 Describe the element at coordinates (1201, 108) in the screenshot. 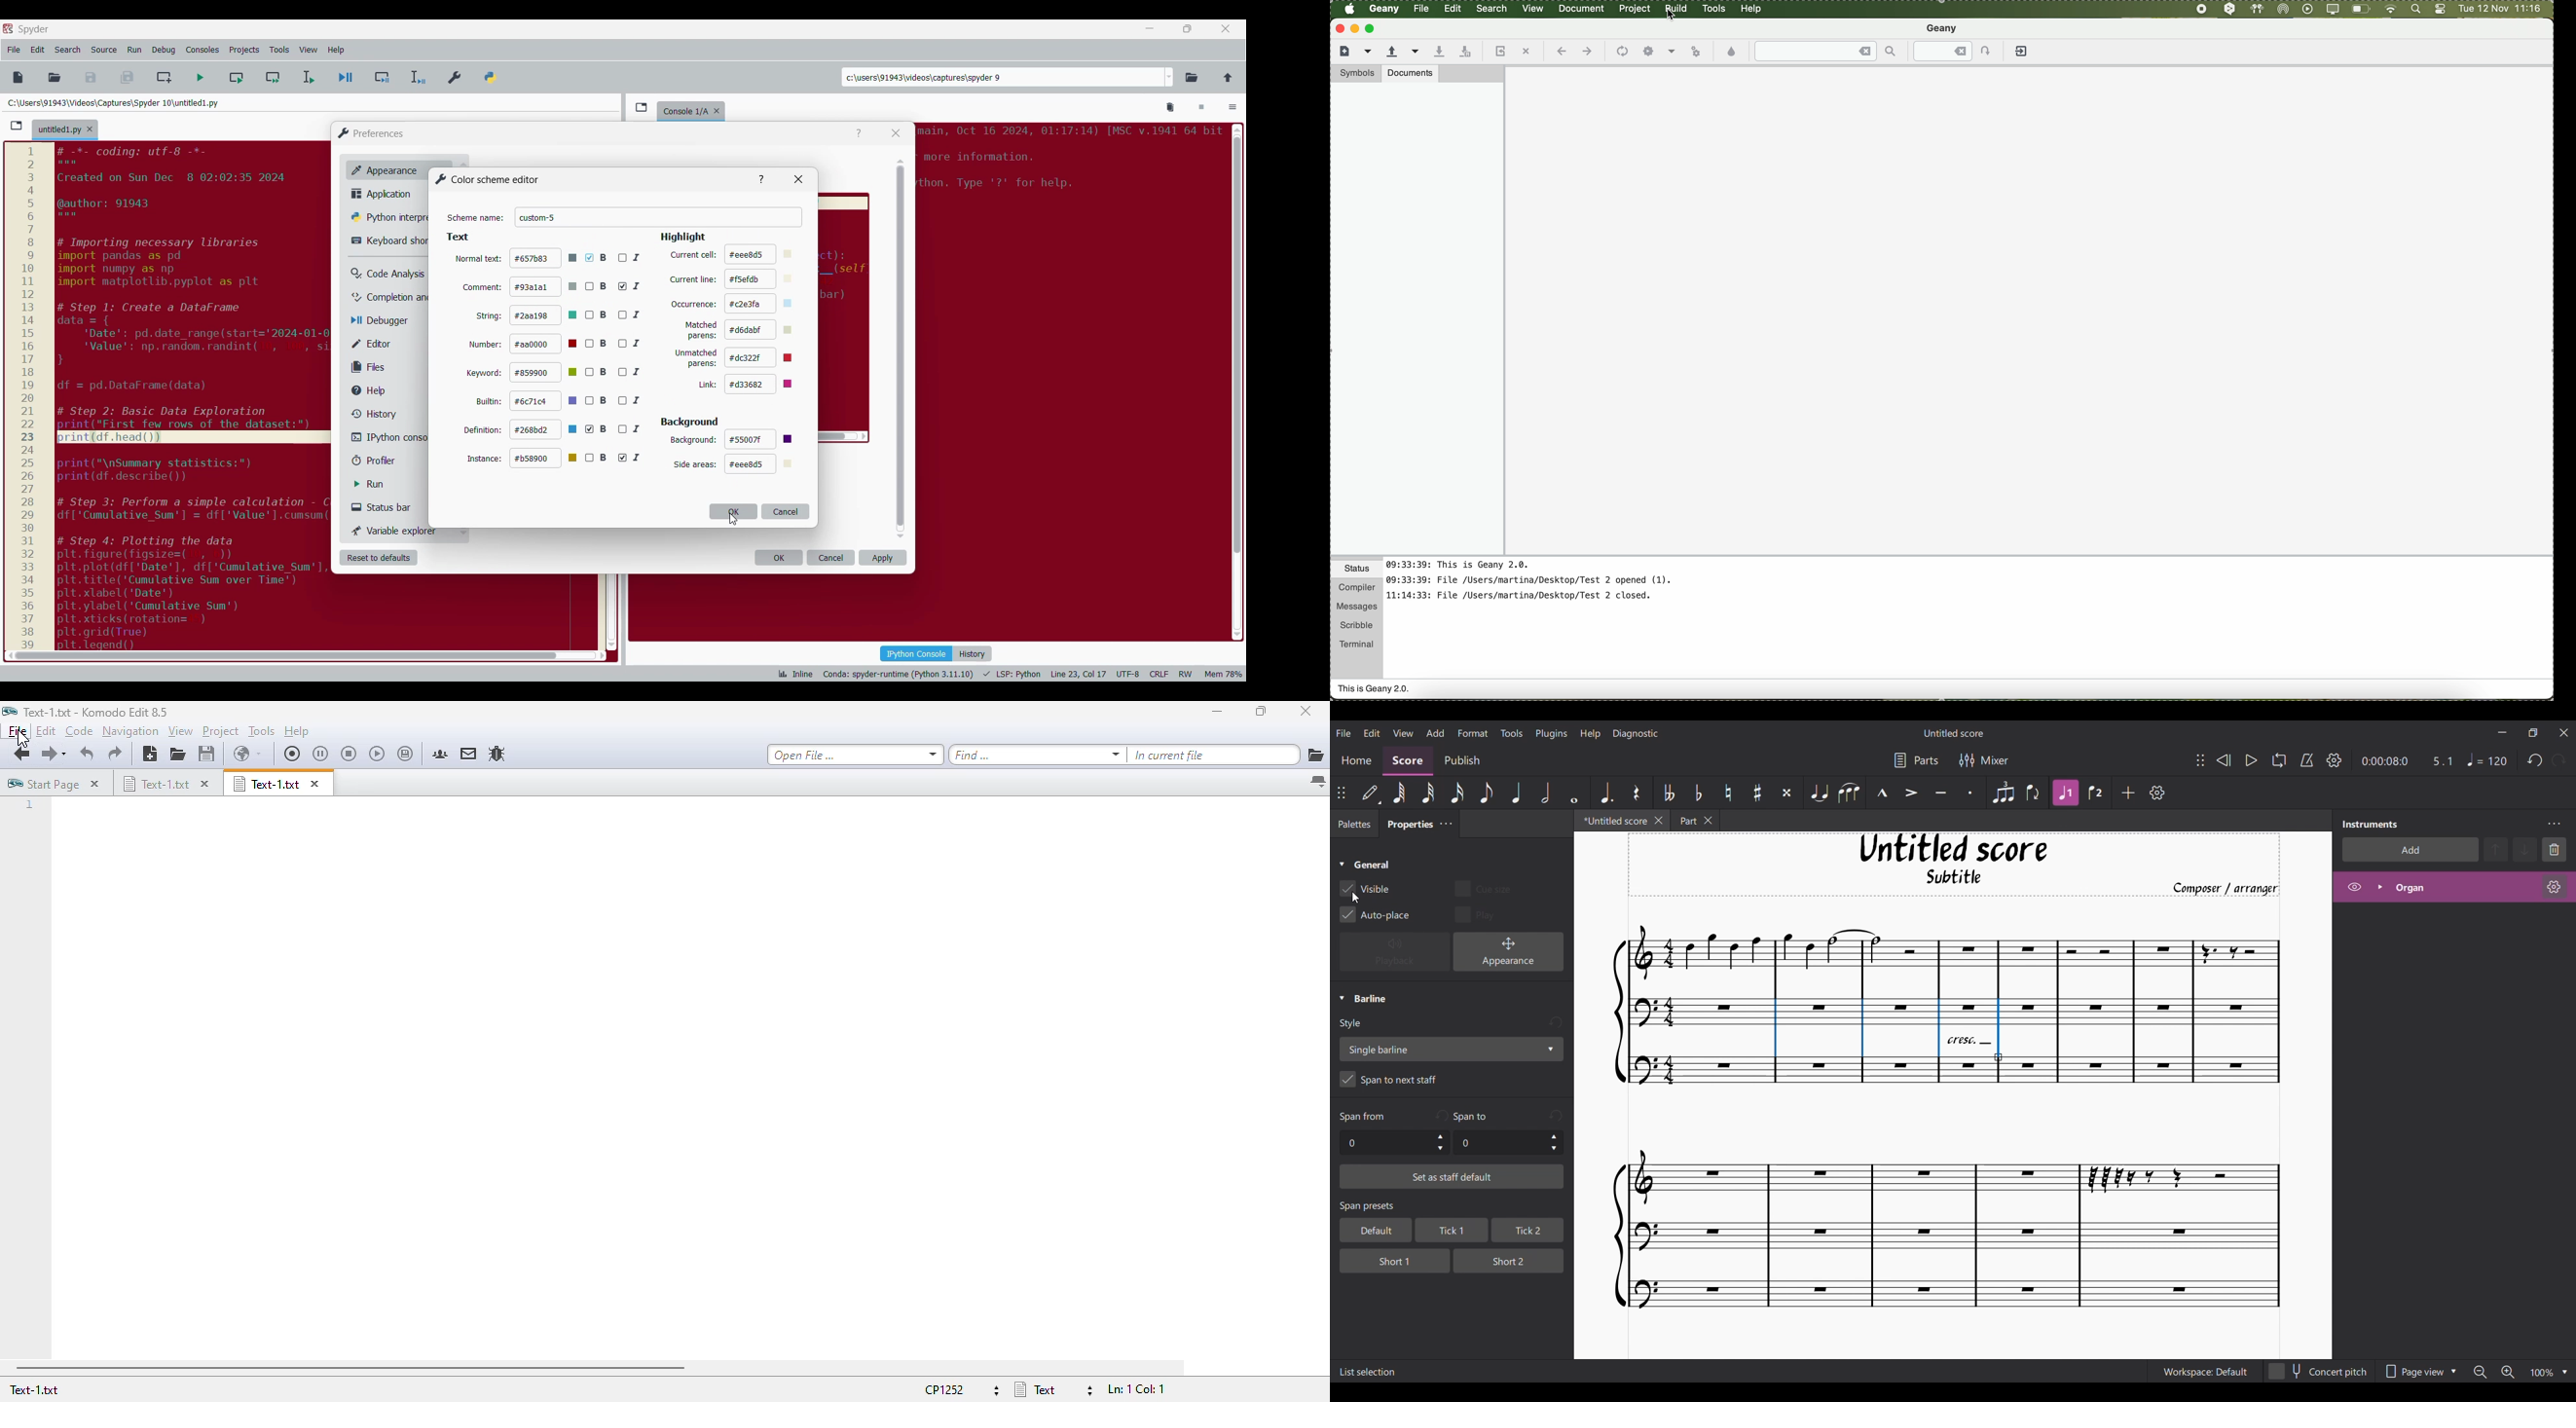

I see `Interrupt kernel` at that location.